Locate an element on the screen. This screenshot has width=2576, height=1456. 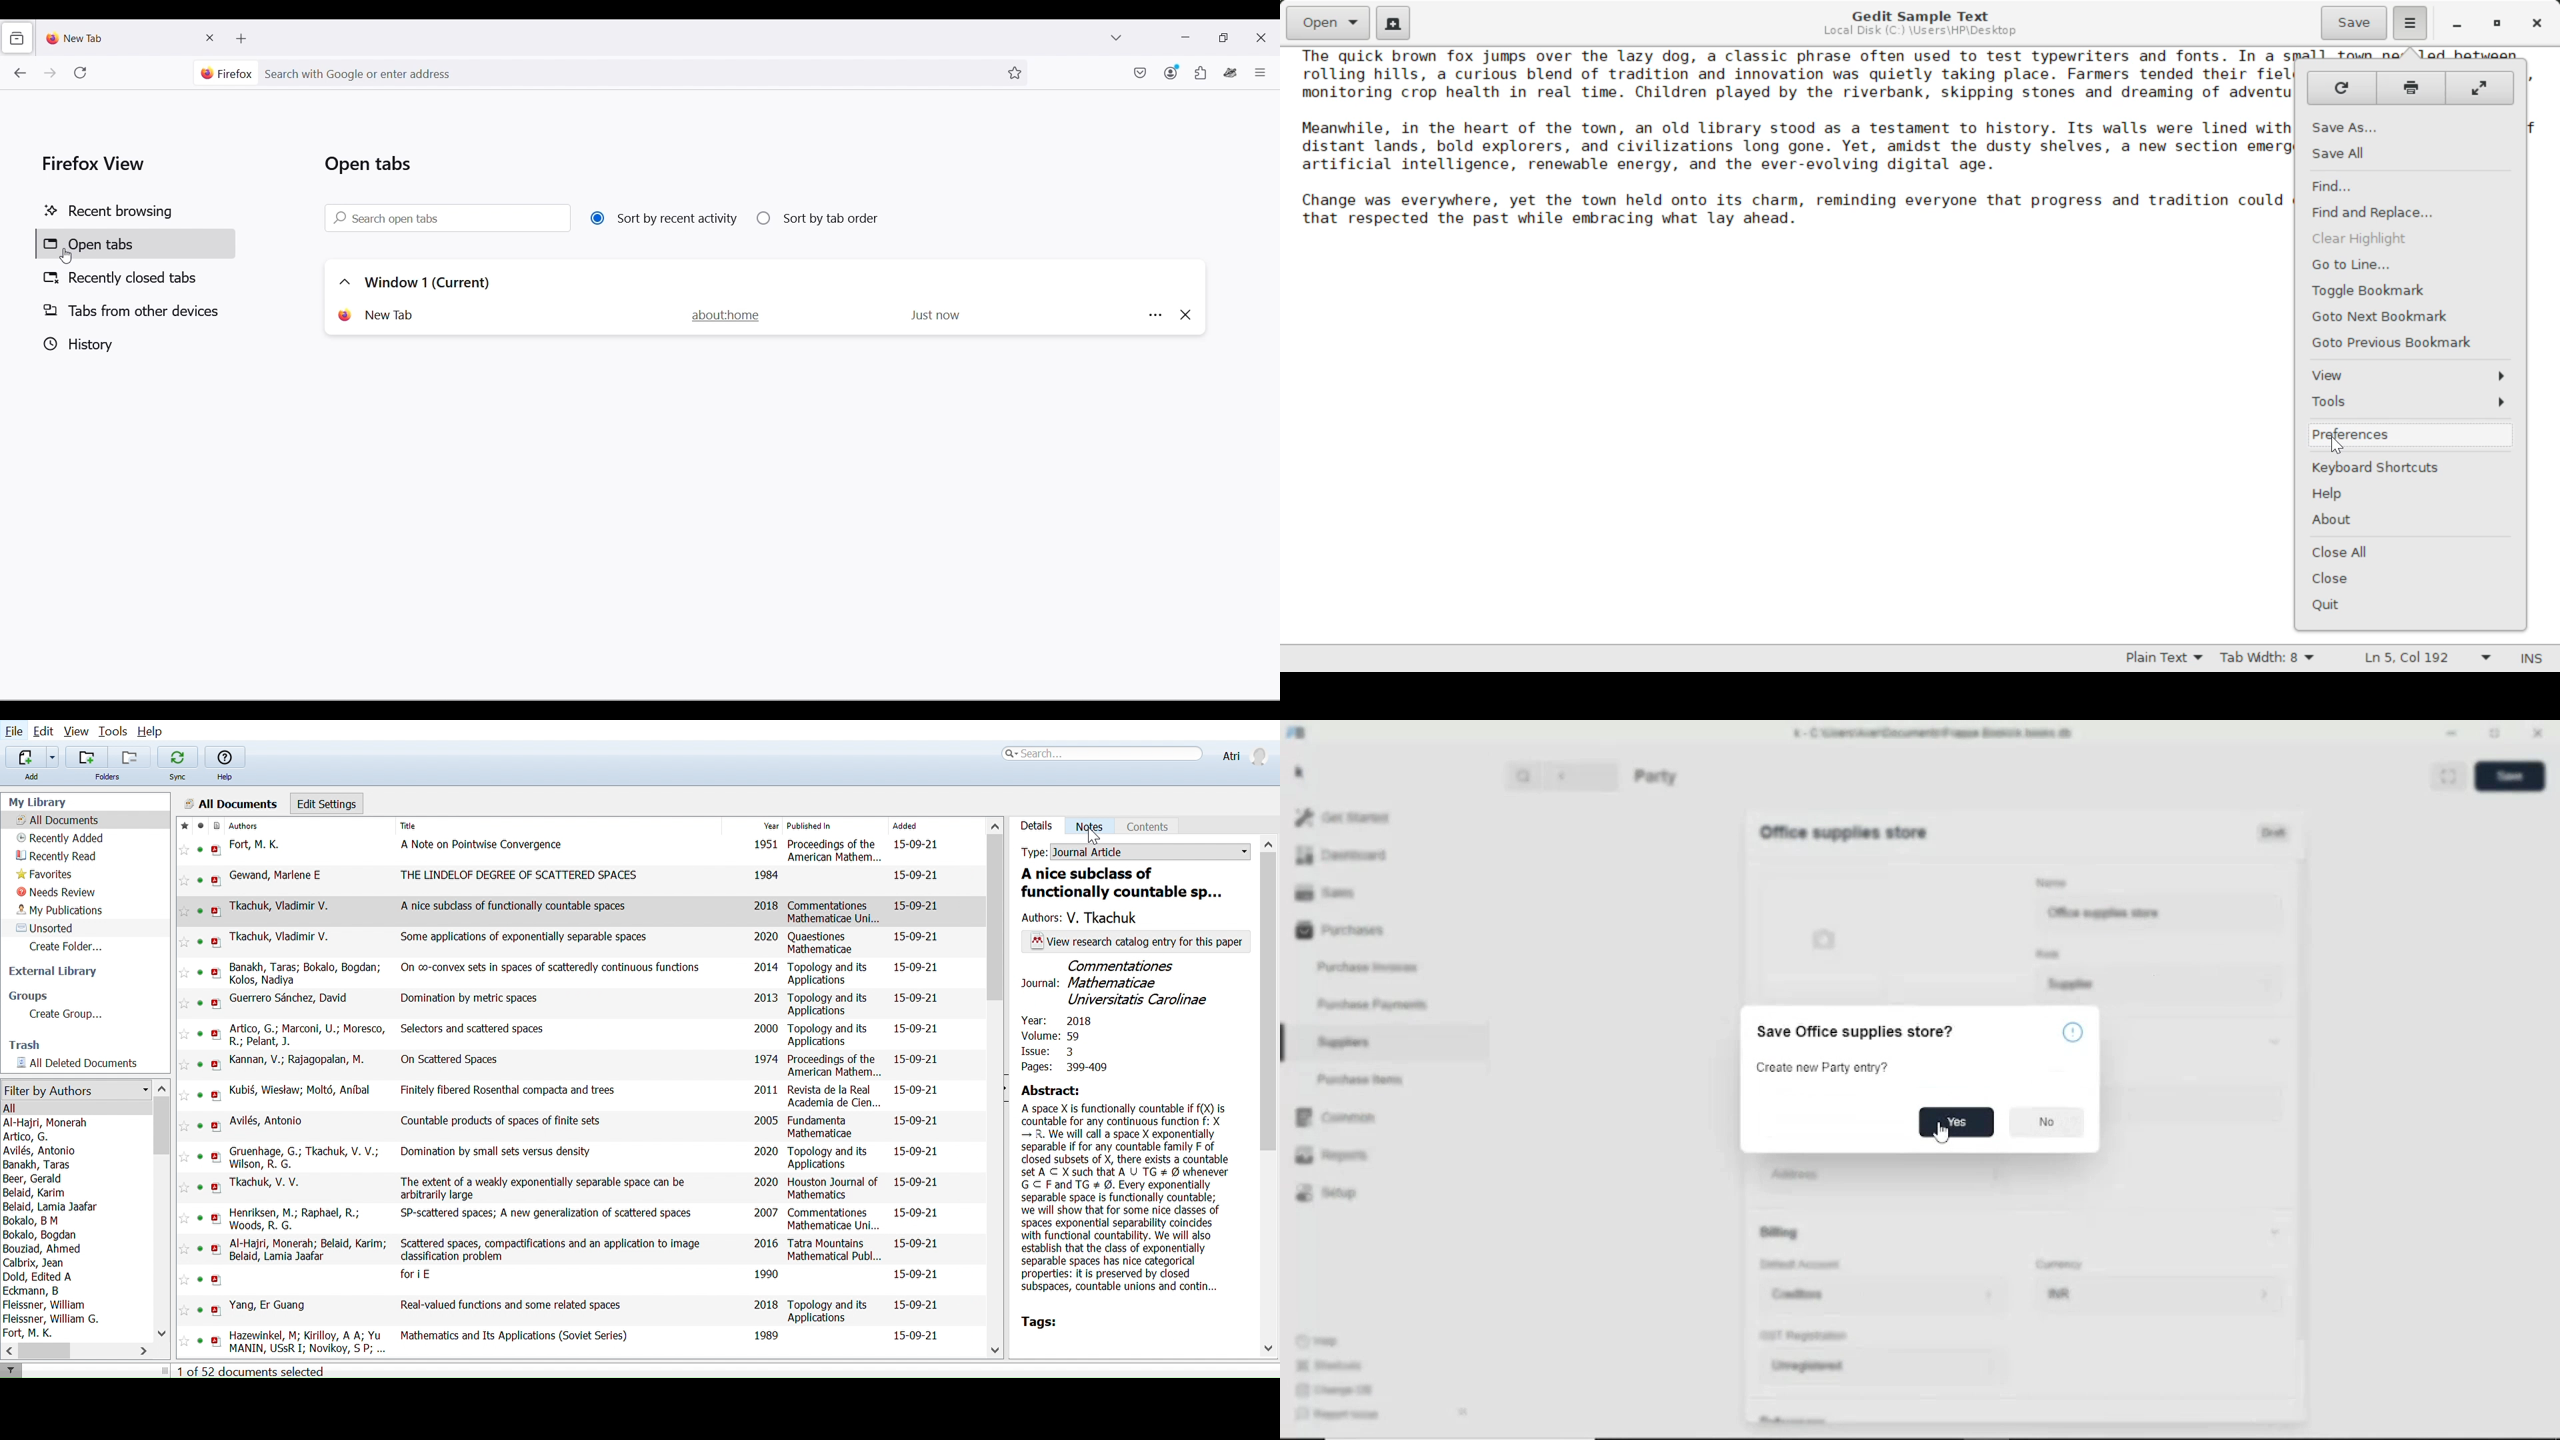
Bokalo, Bogdan is located at coordinates (43, 1236).